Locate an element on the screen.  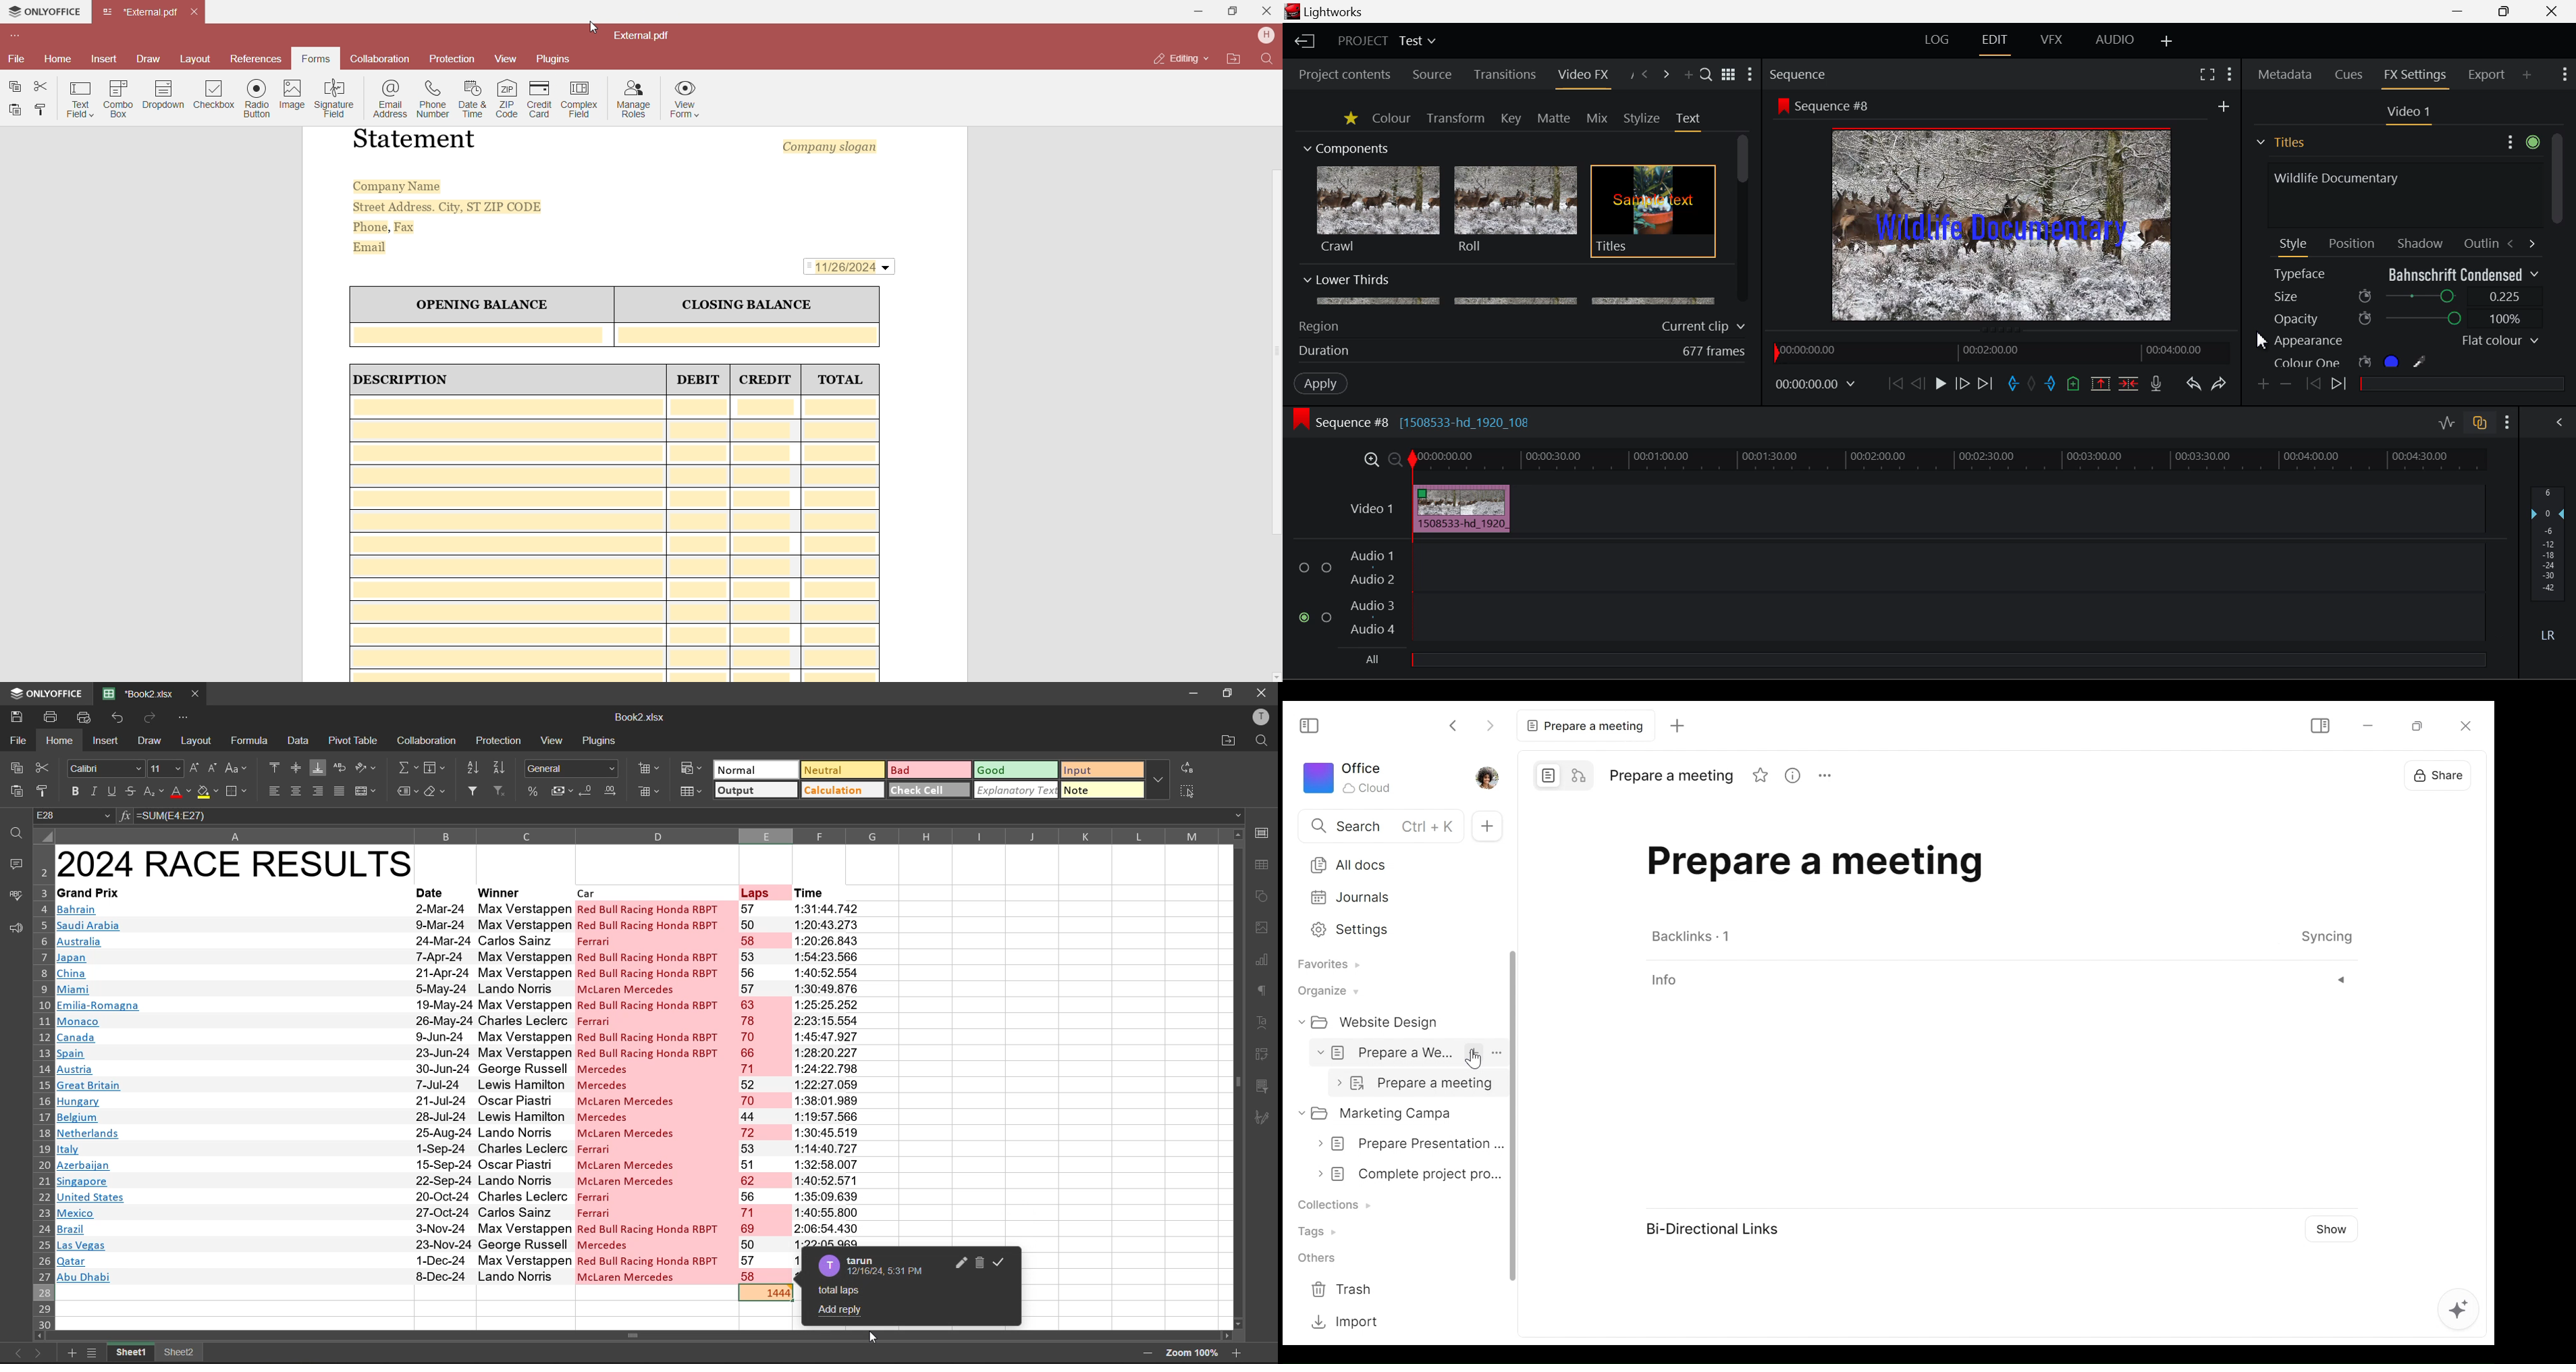
cut is located at coordinates (44, 767).